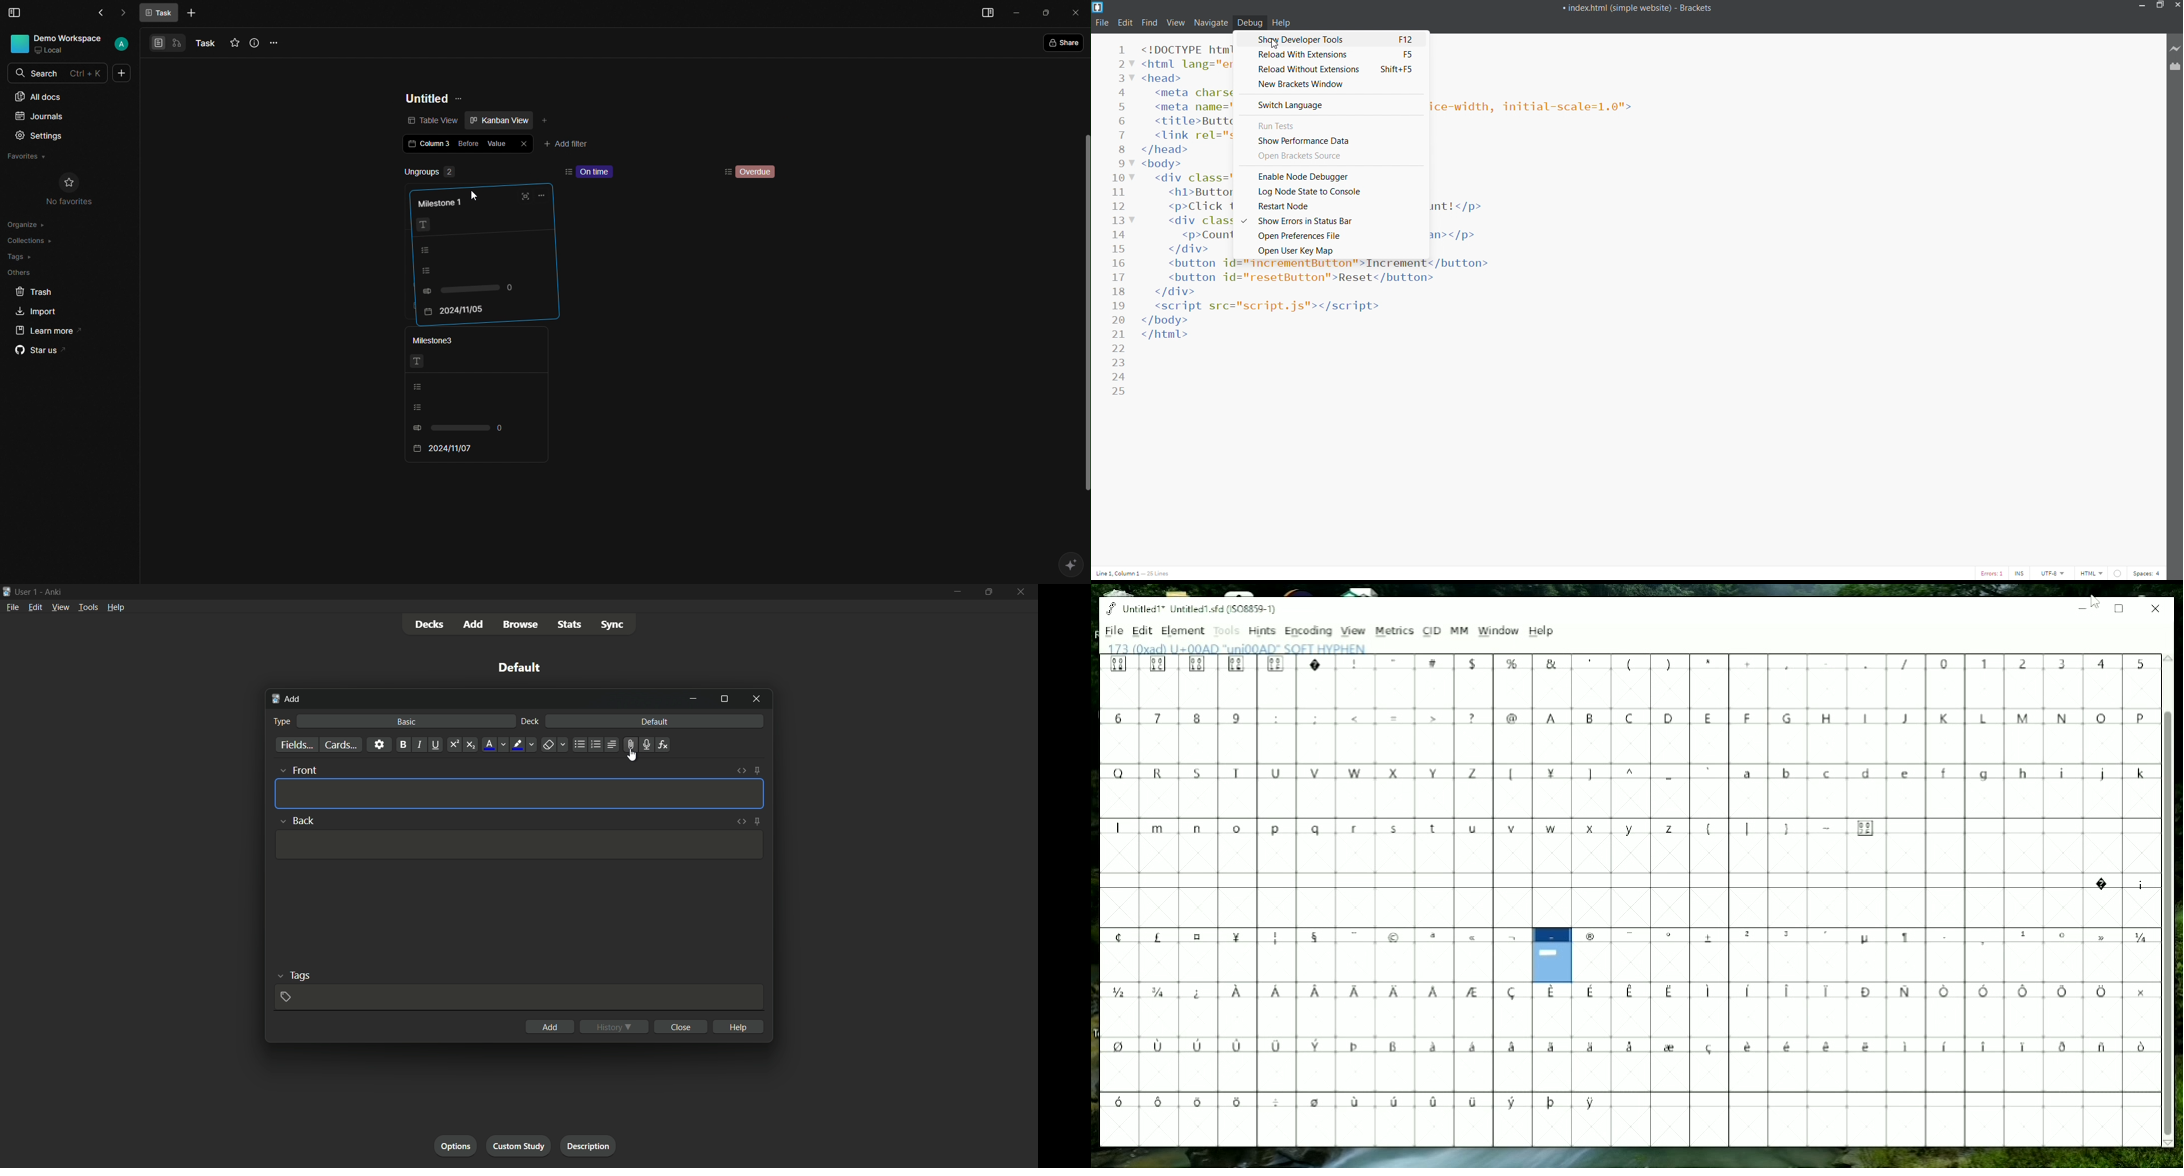 The height and width of the screenshot is (1176, 2184). Describe the element at coordinates (631, 744) in the screenshot. I see `attachment` at that location.